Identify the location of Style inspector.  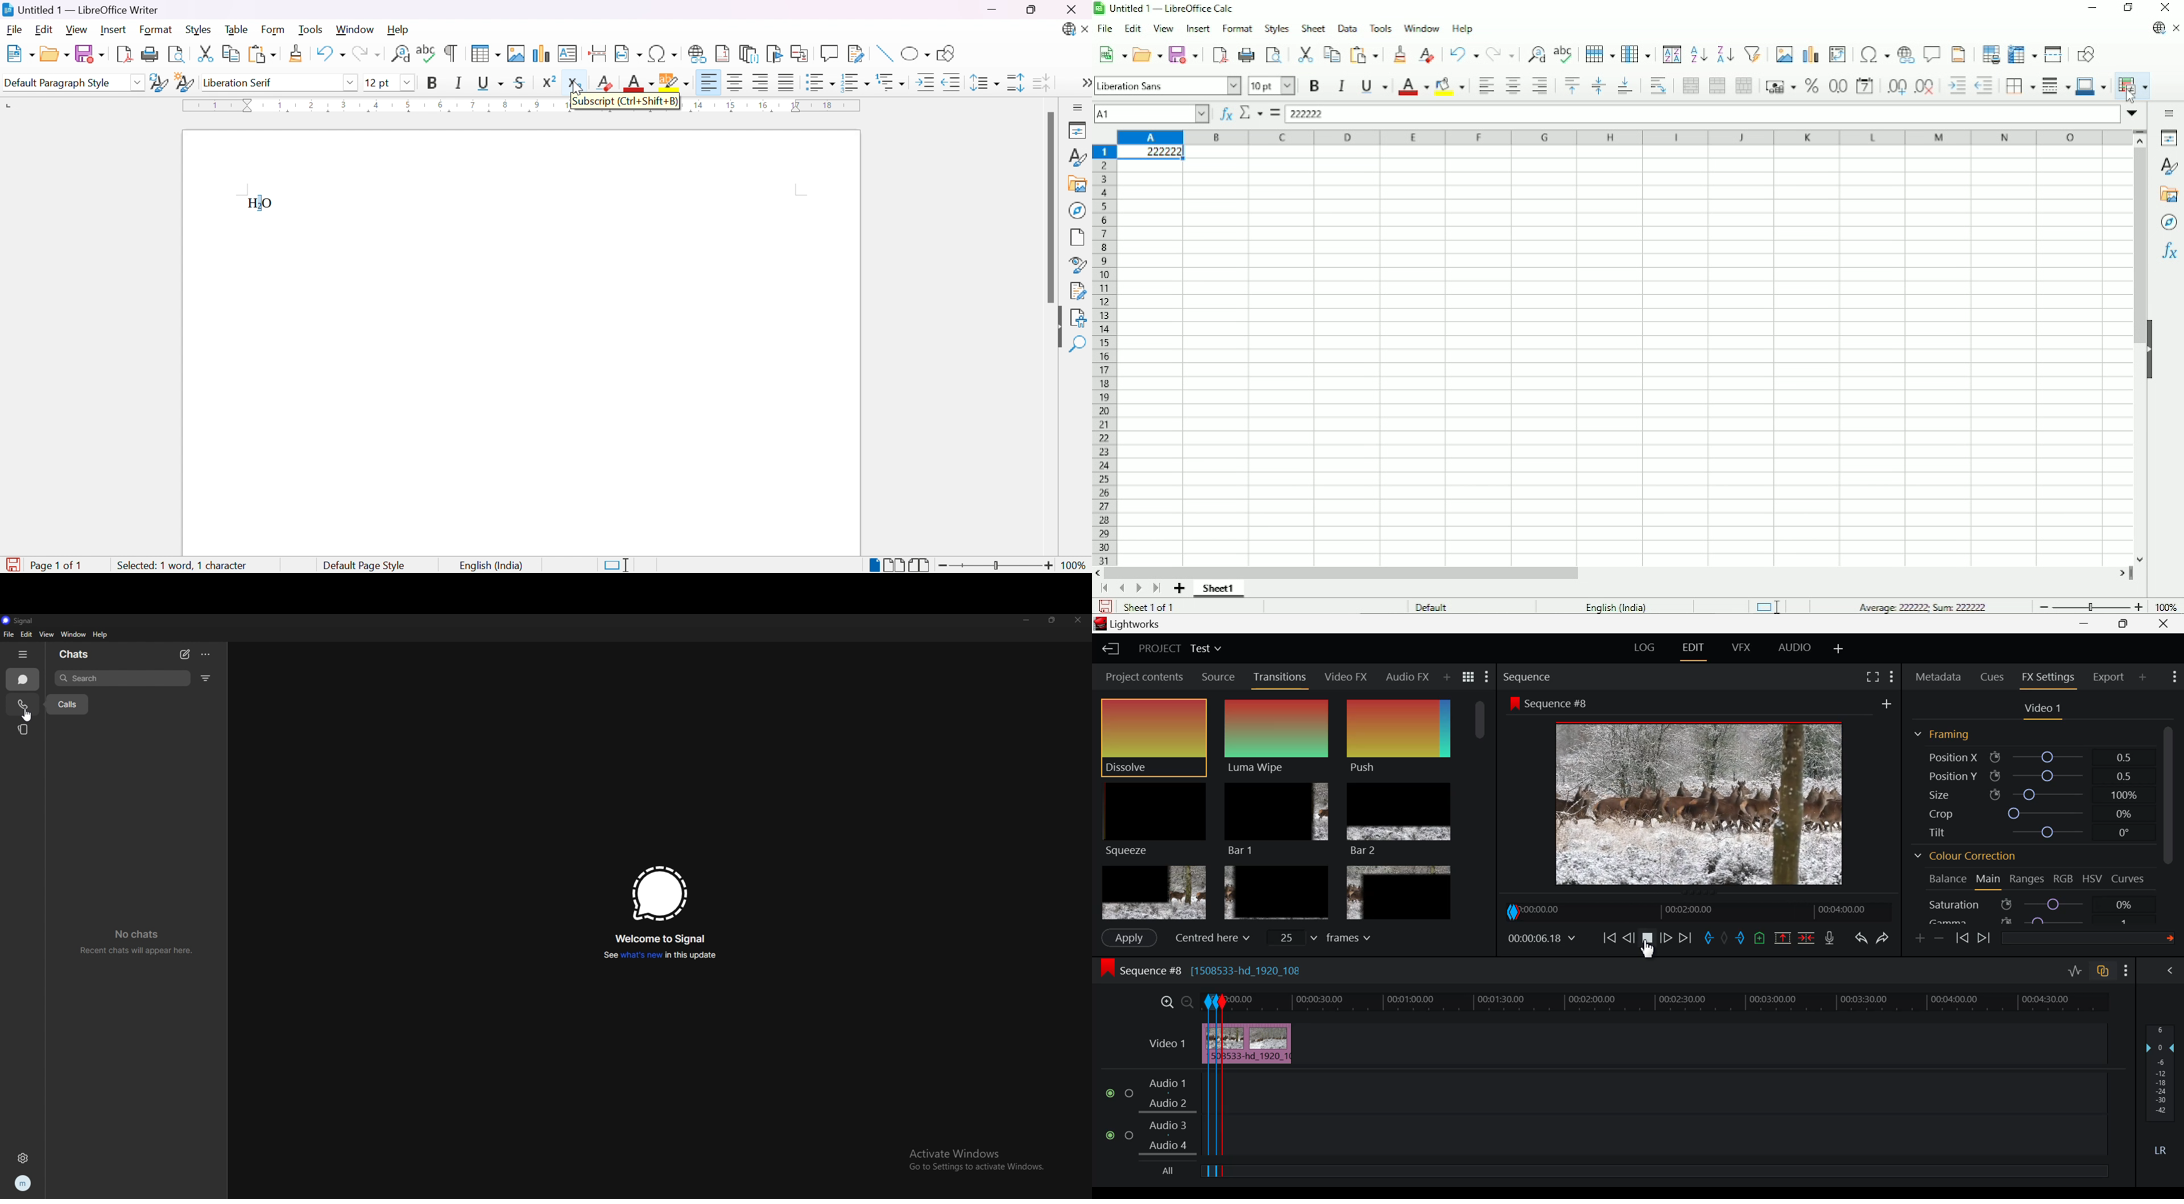
(1077, 266).